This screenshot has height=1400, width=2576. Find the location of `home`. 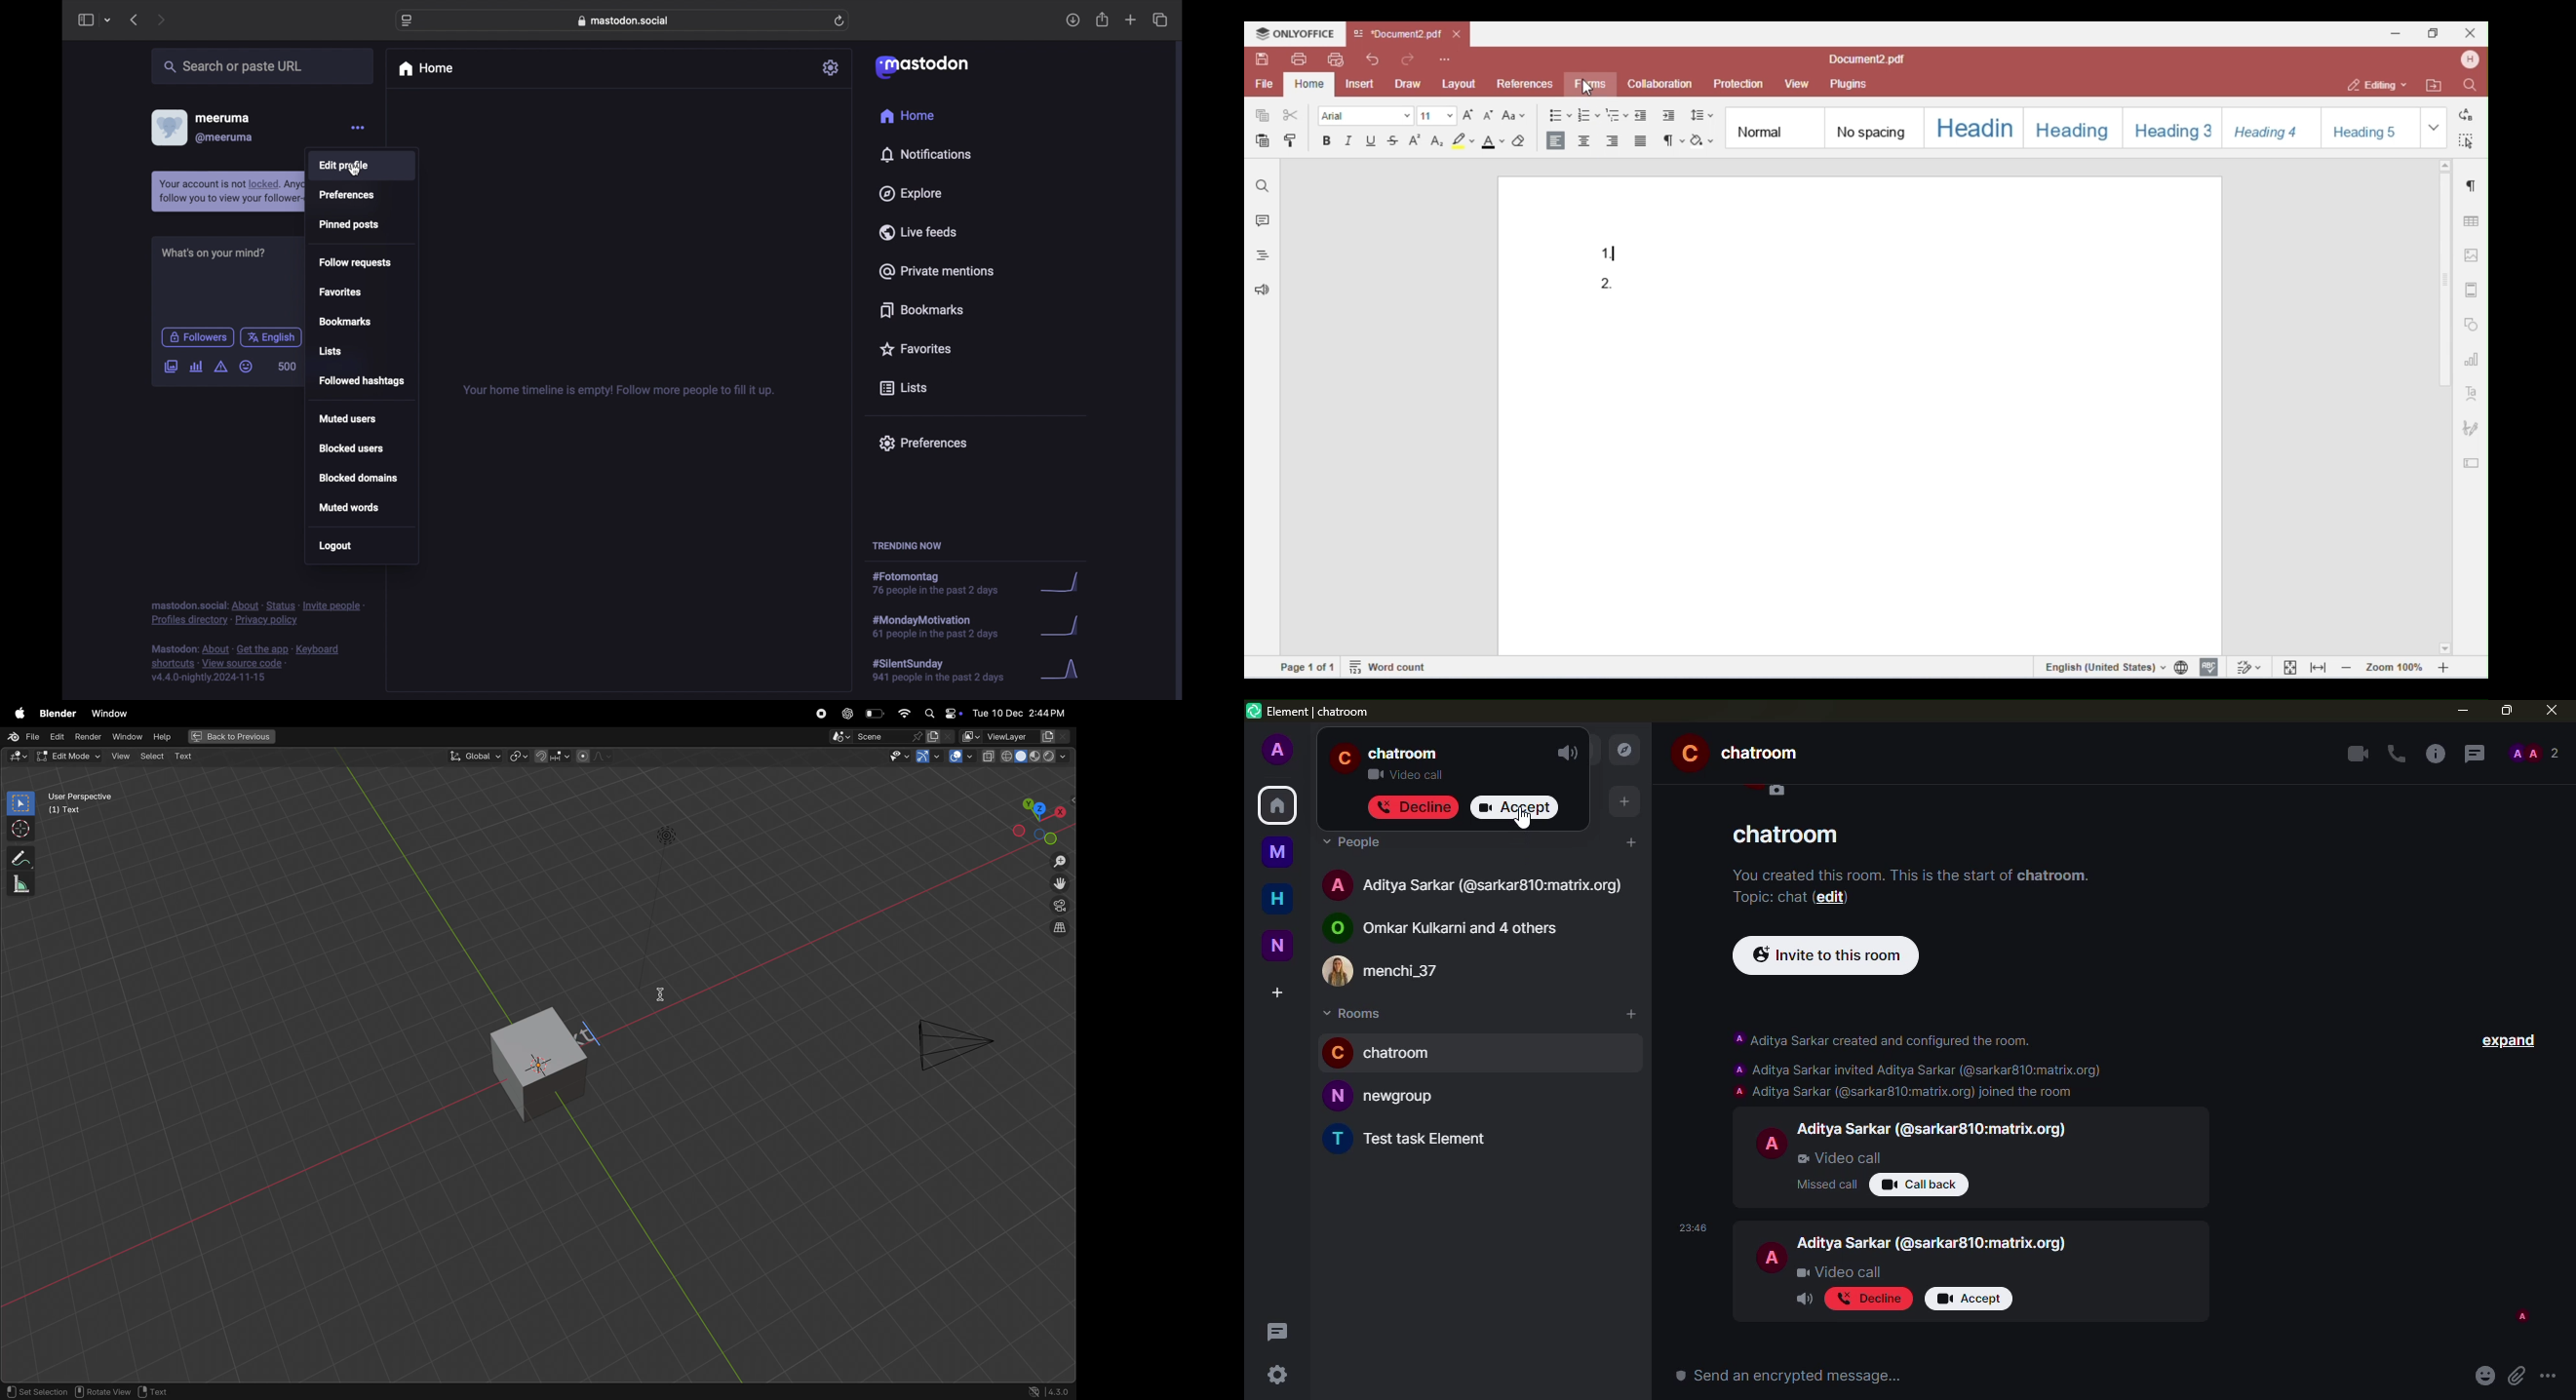

home is located at coordinates (1276, 804).